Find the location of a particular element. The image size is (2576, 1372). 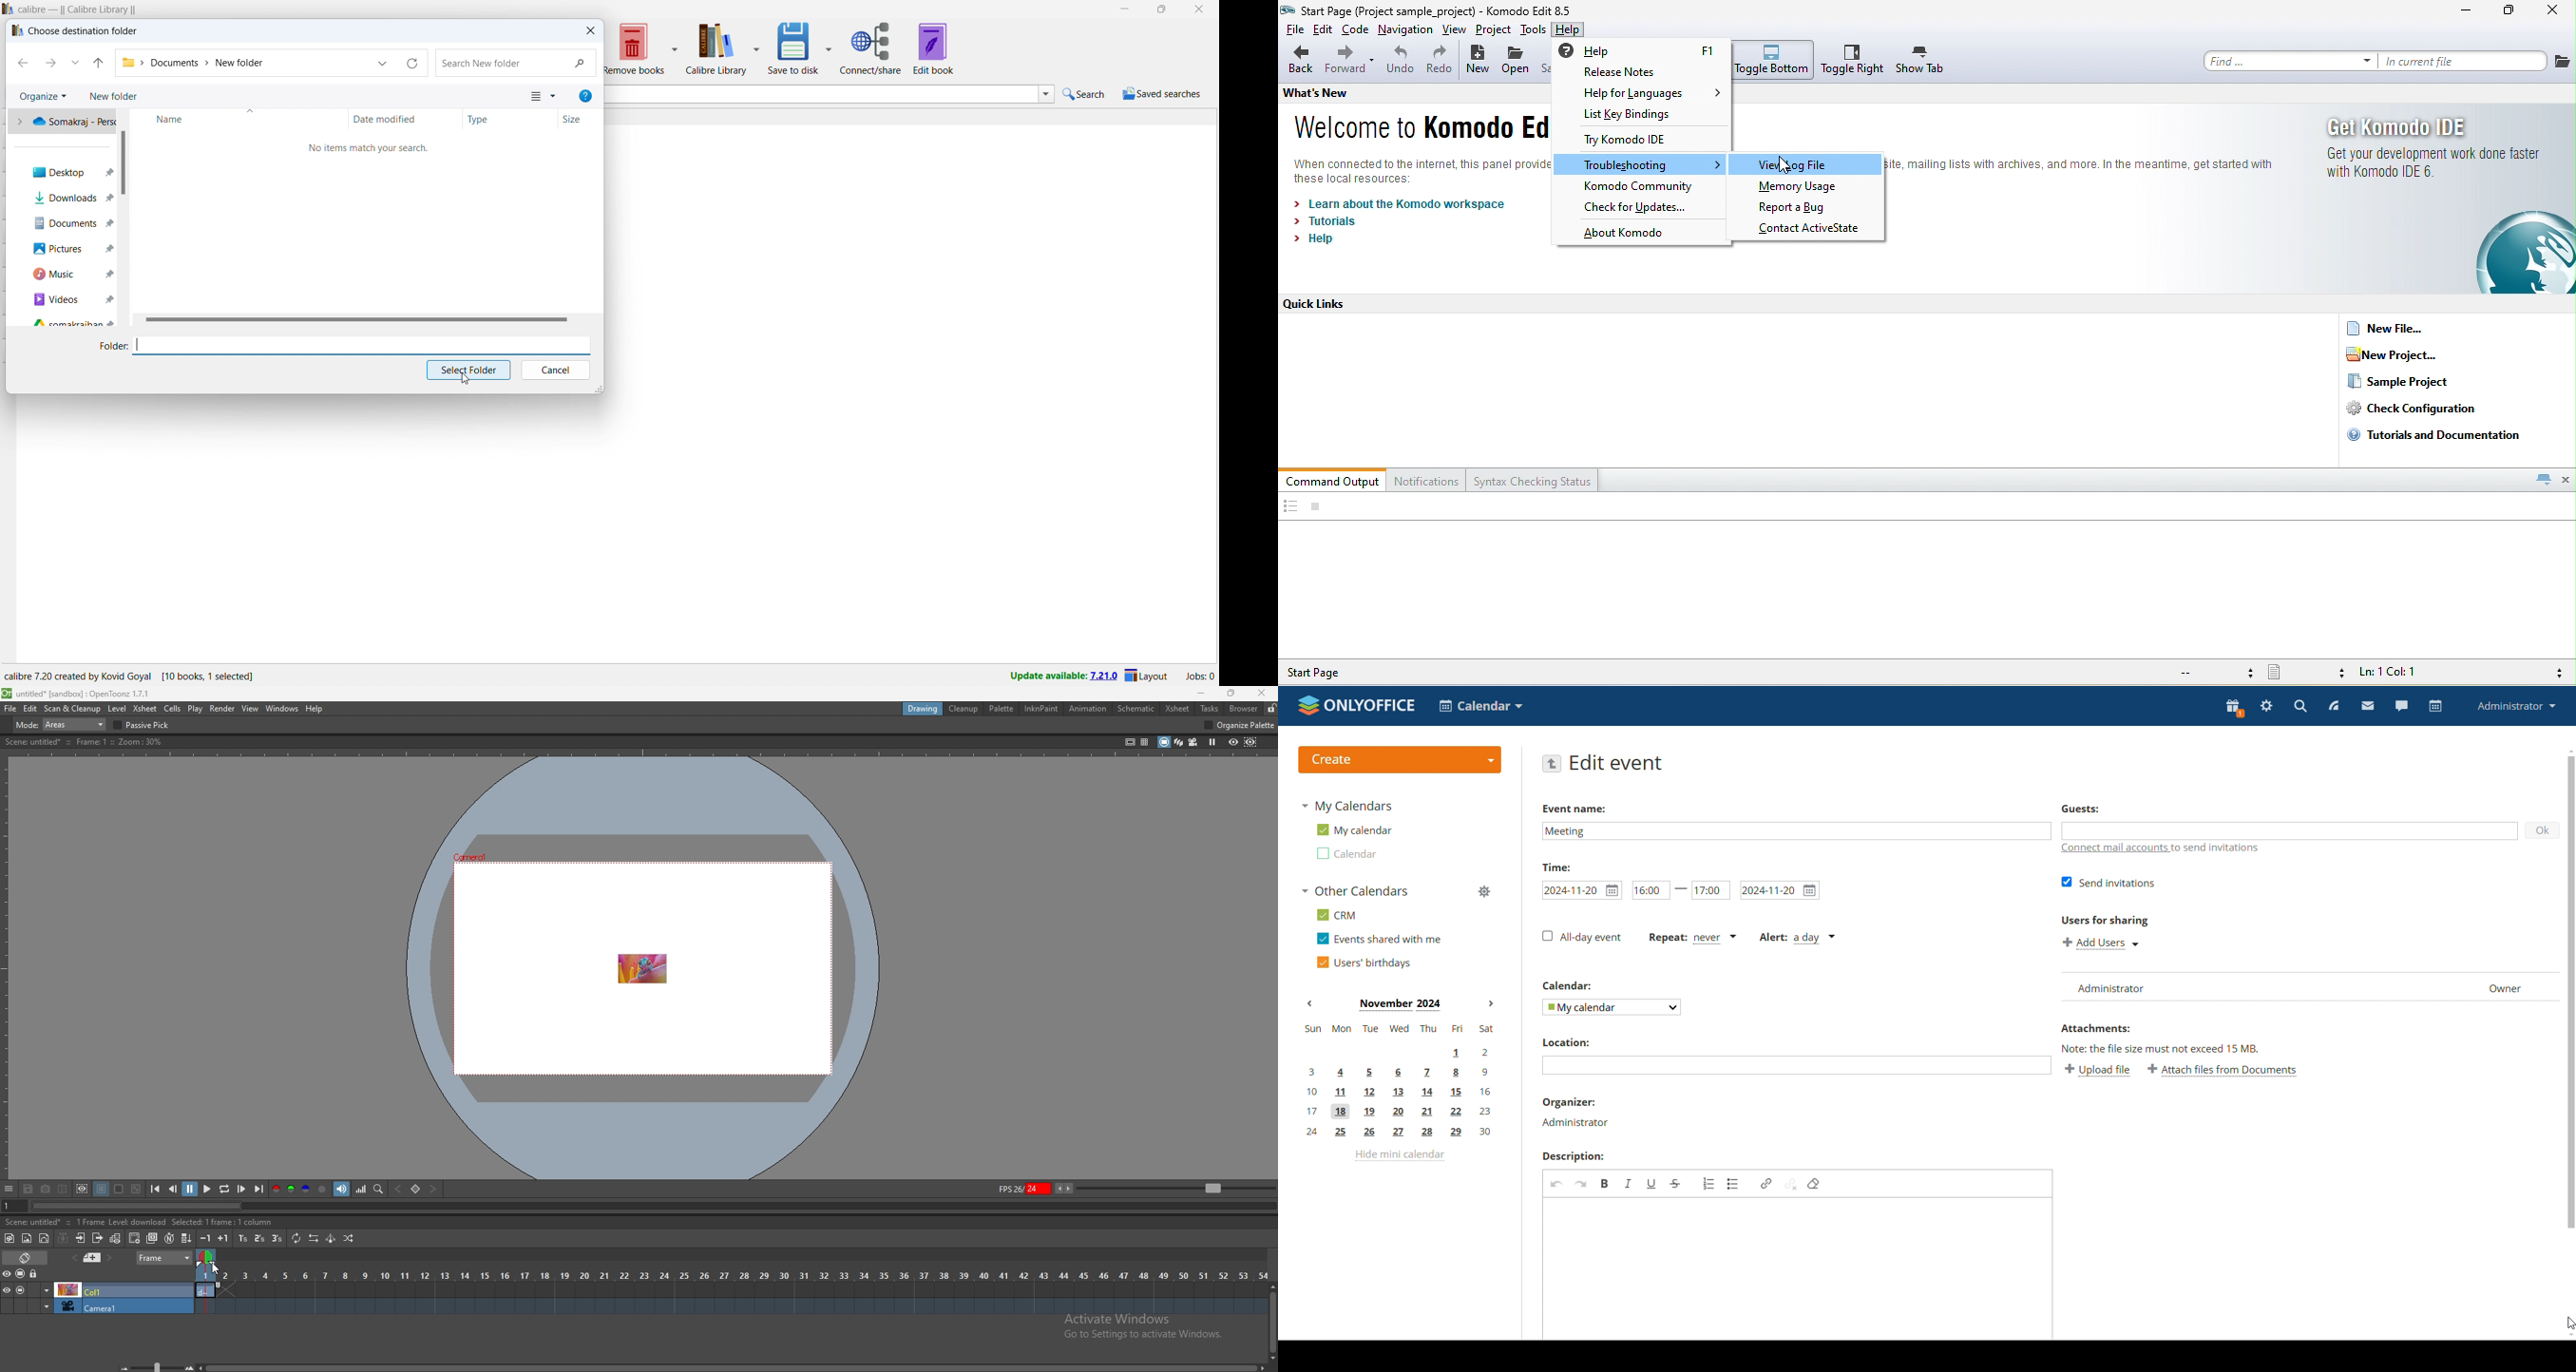

forward is located at coordinates (1350, 62).